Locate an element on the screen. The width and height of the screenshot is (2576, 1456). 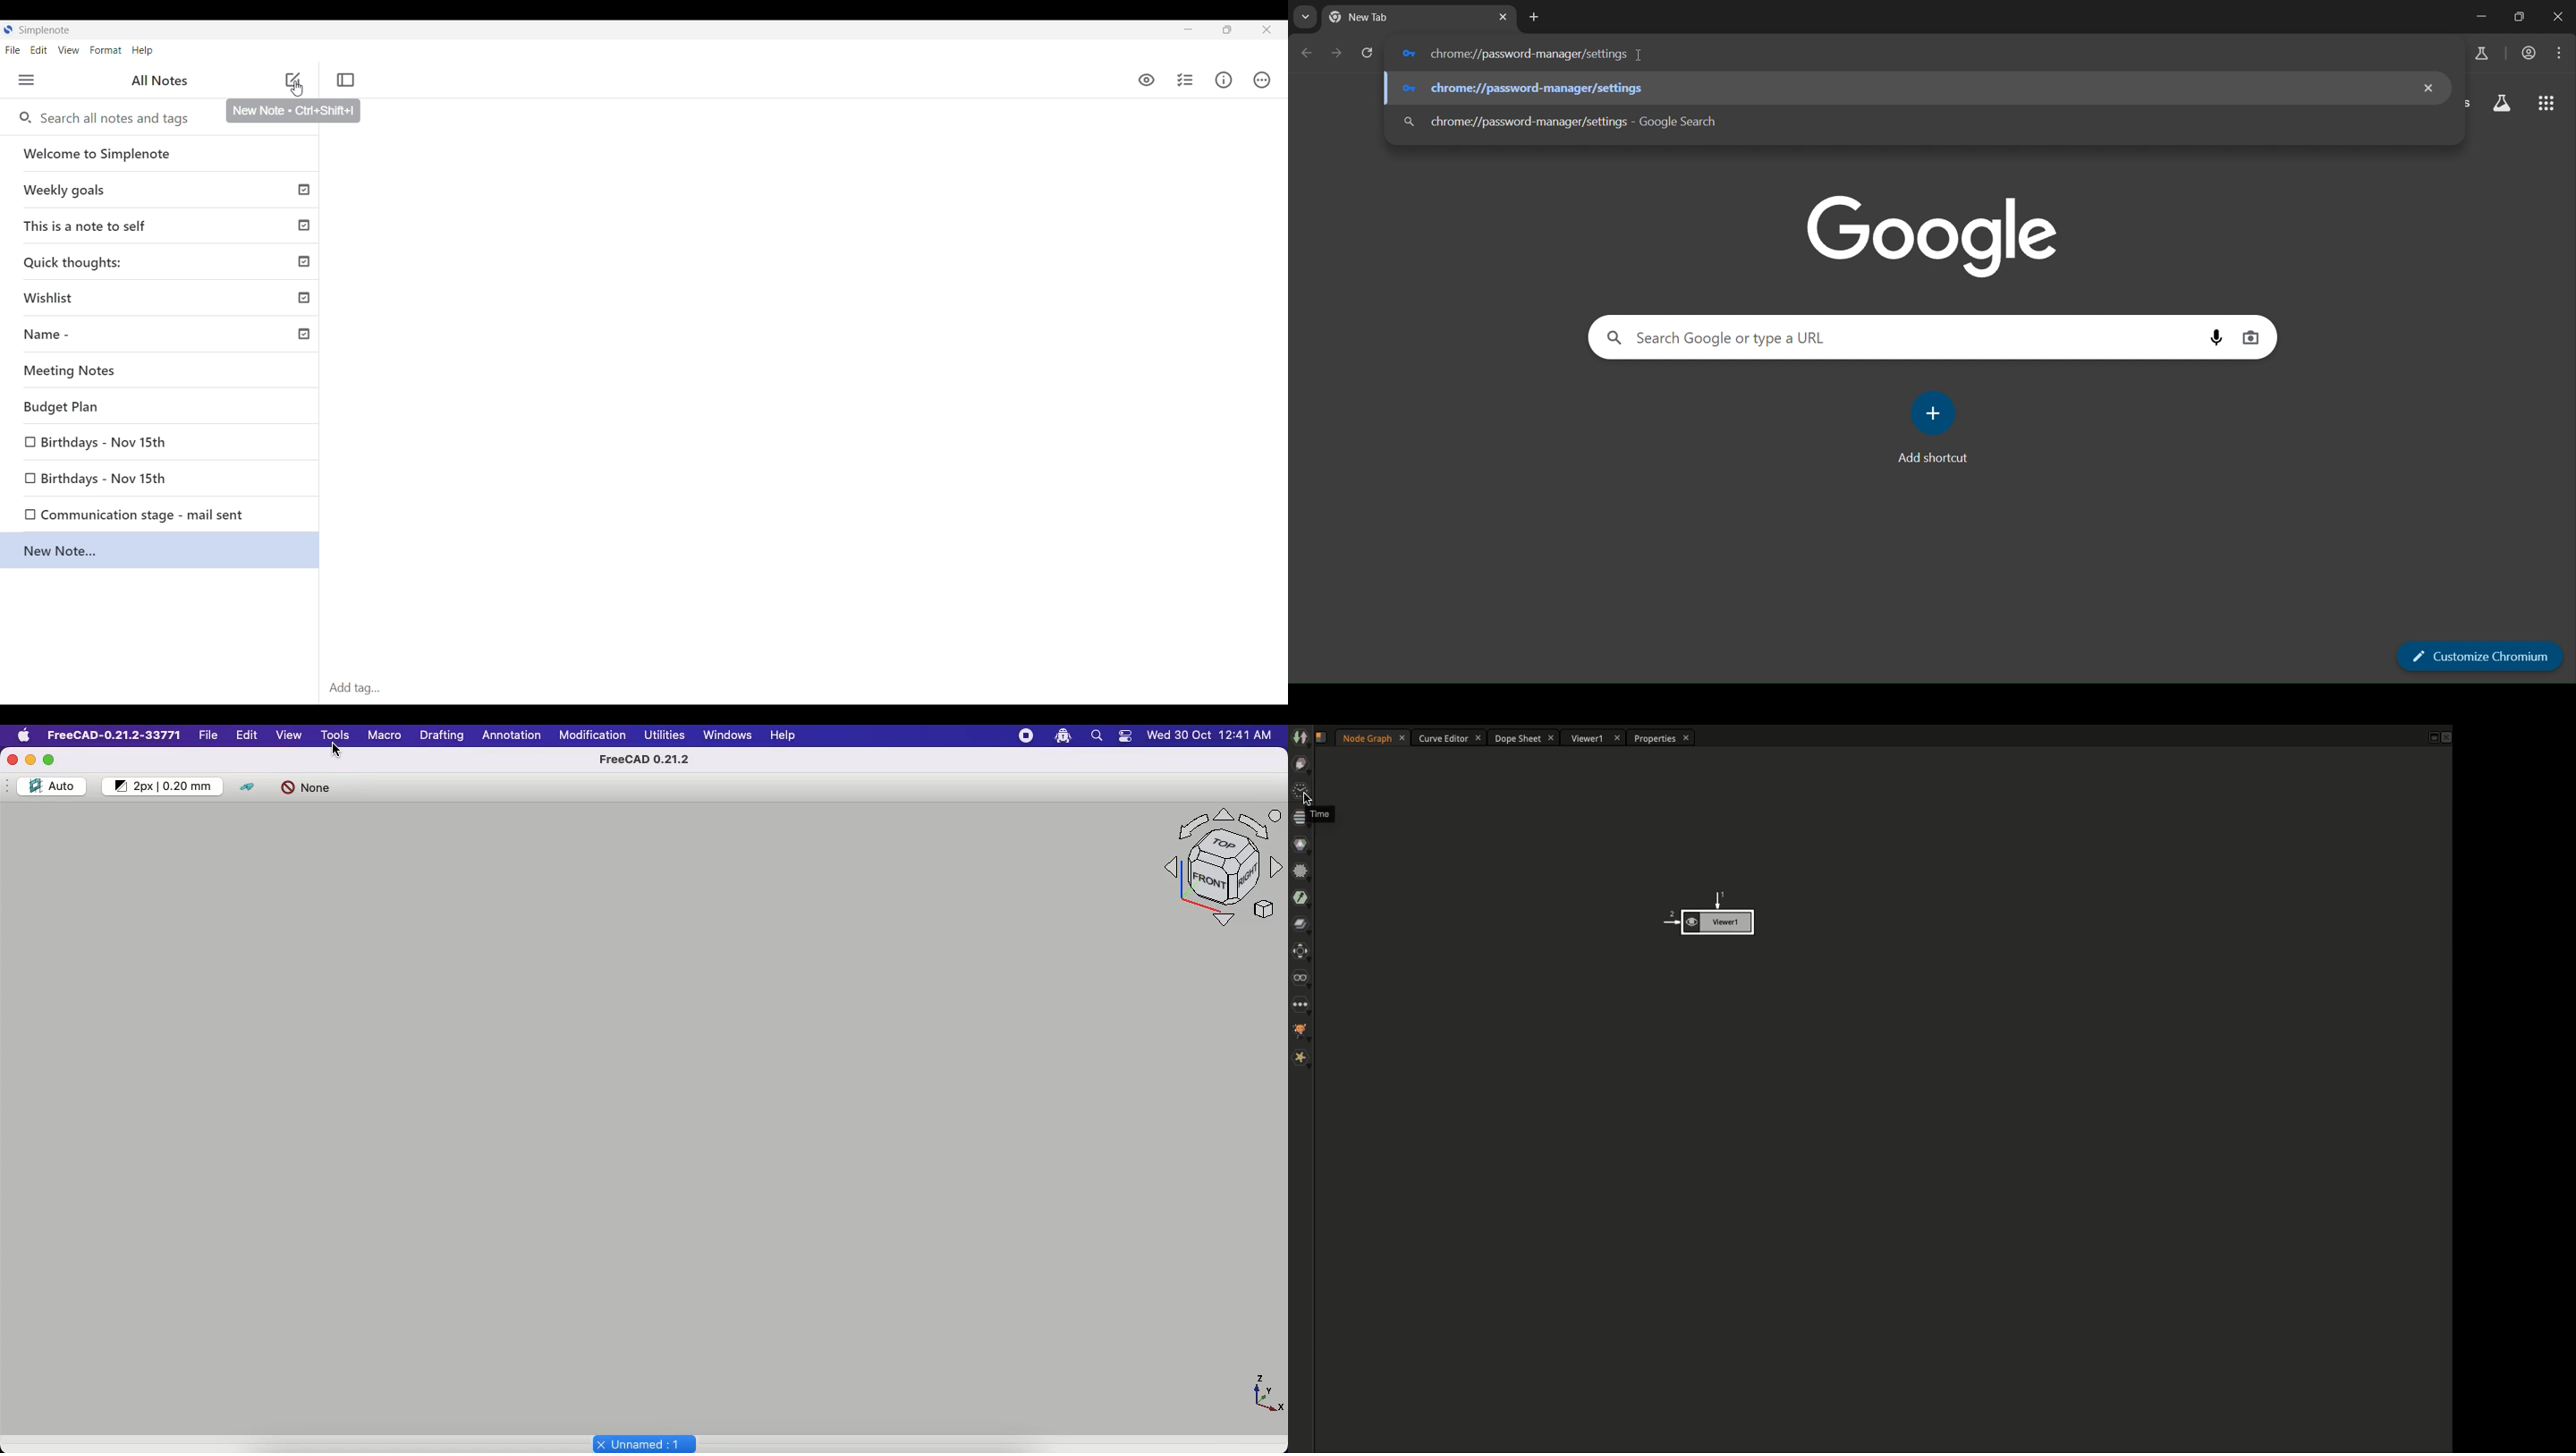
Wishlist is located at coordinates (164, 295).